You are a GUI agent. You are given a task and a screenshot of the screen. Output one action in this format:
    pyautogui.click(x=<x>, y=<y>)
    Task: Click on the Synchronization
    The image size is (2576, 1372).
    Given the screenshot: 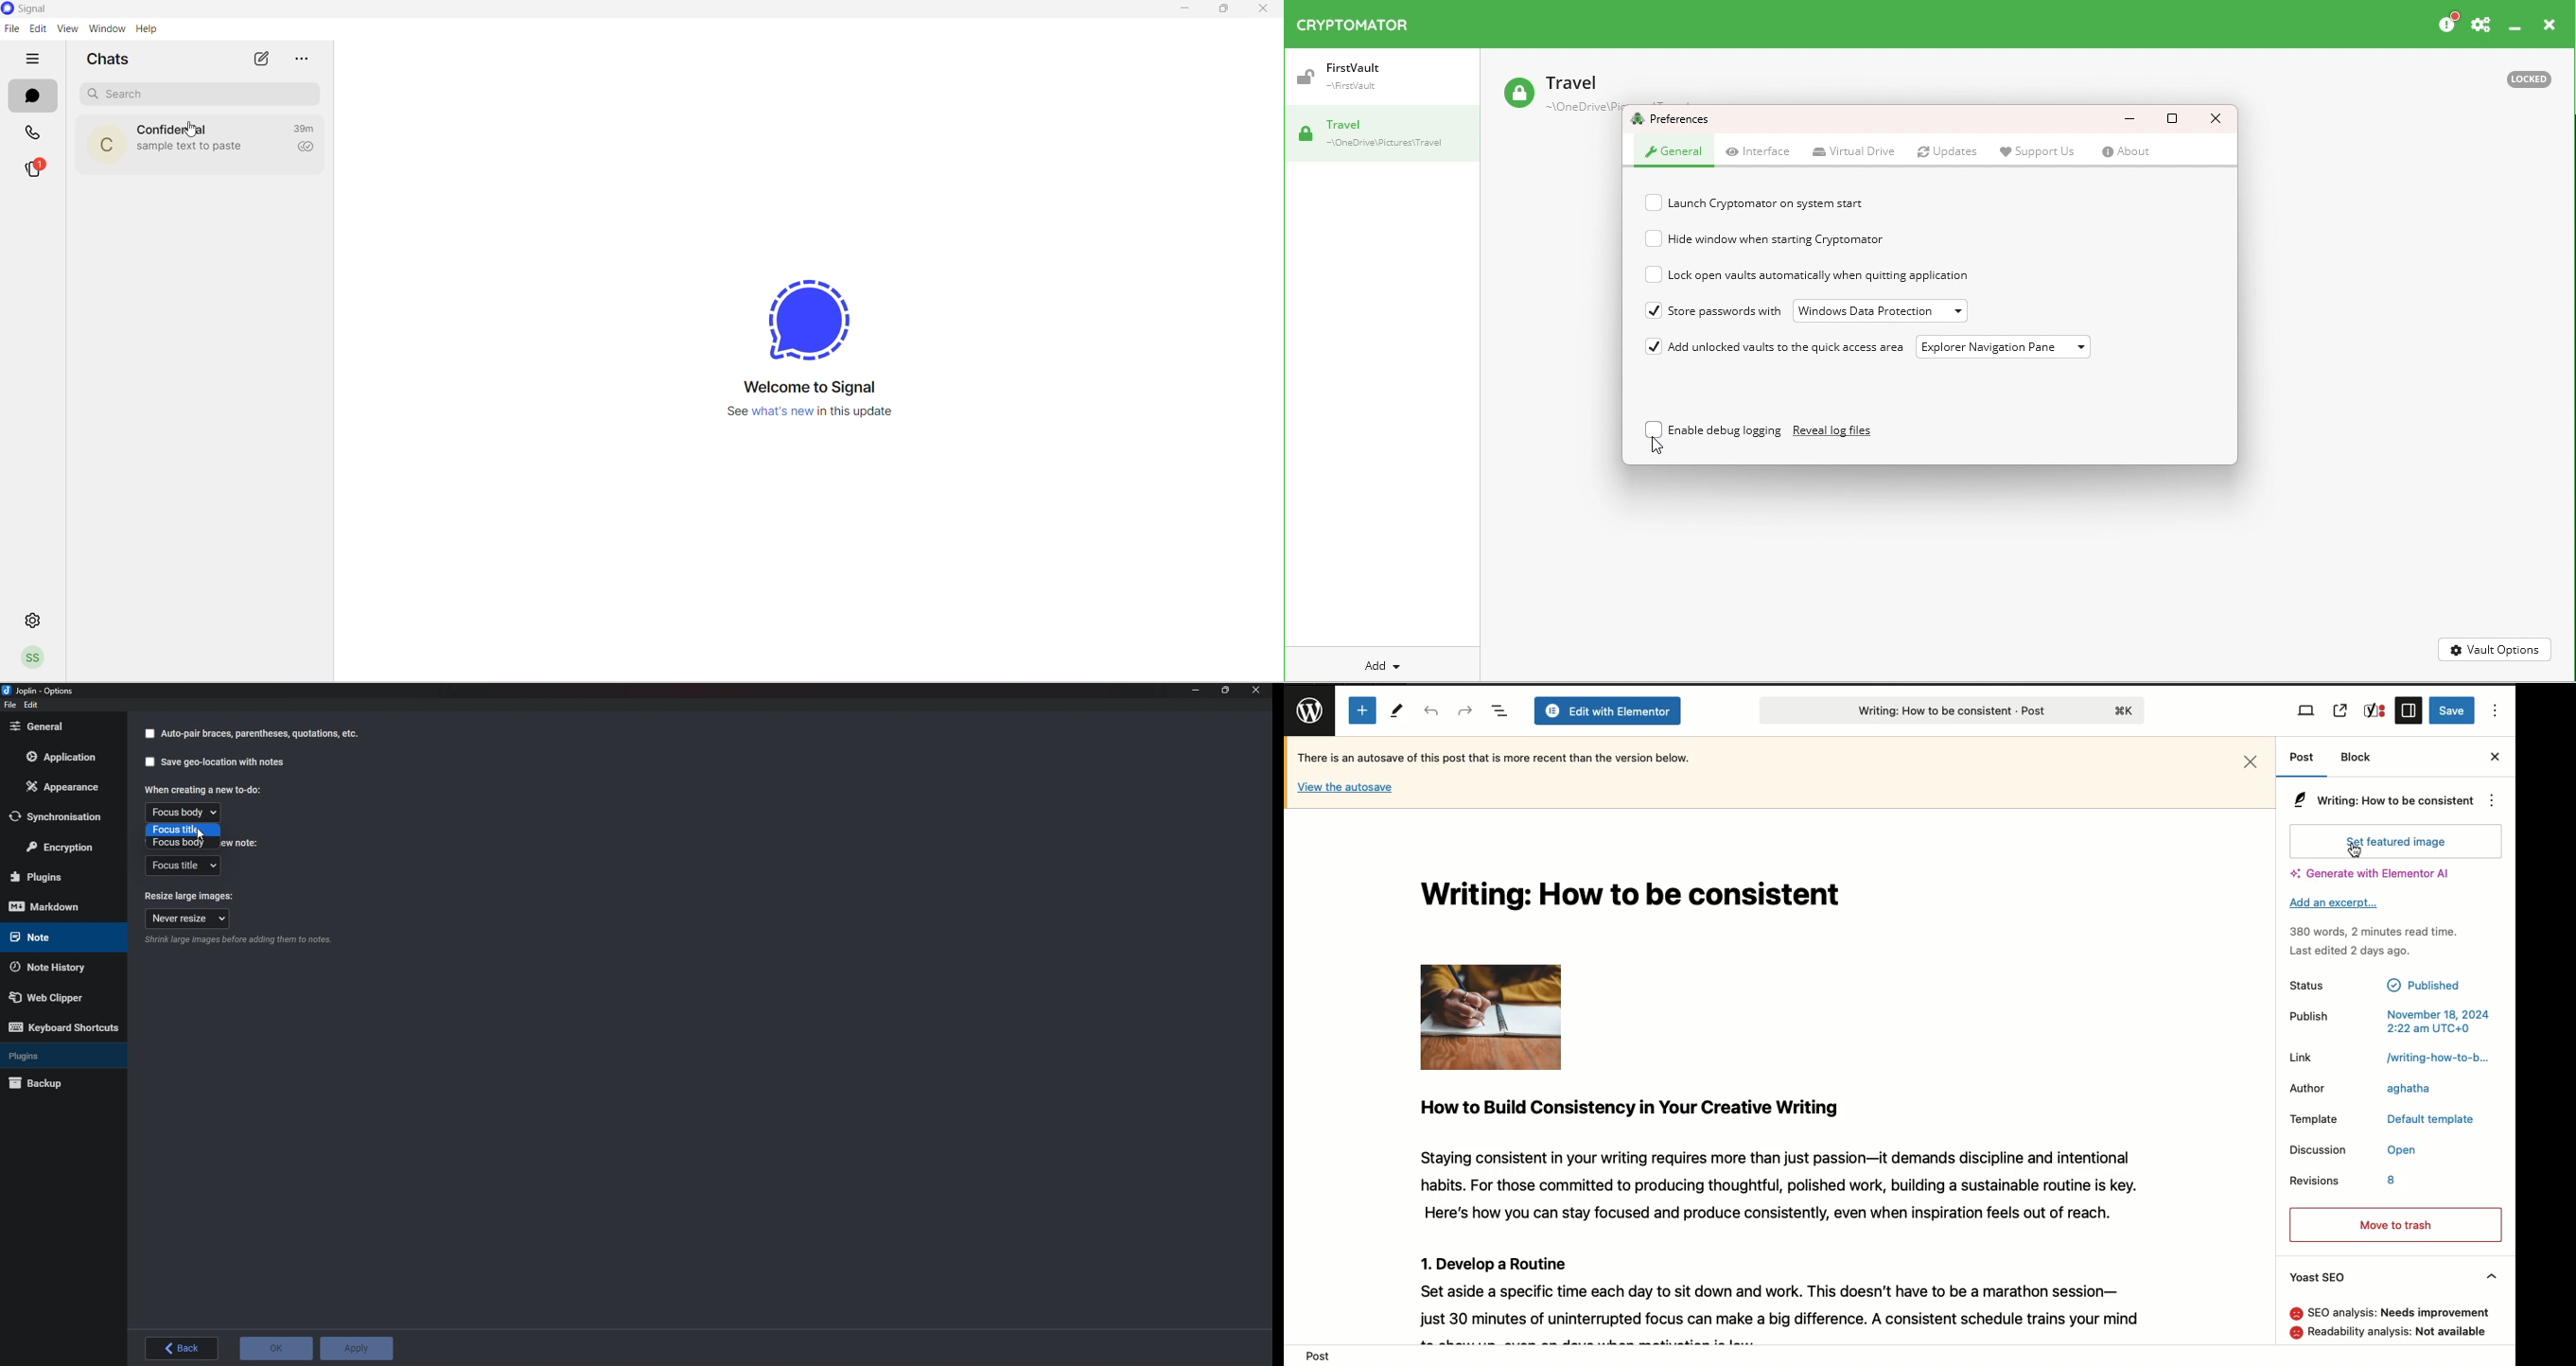 What is the action you would take?
    pyautogui.click(x=62, y=816)
    